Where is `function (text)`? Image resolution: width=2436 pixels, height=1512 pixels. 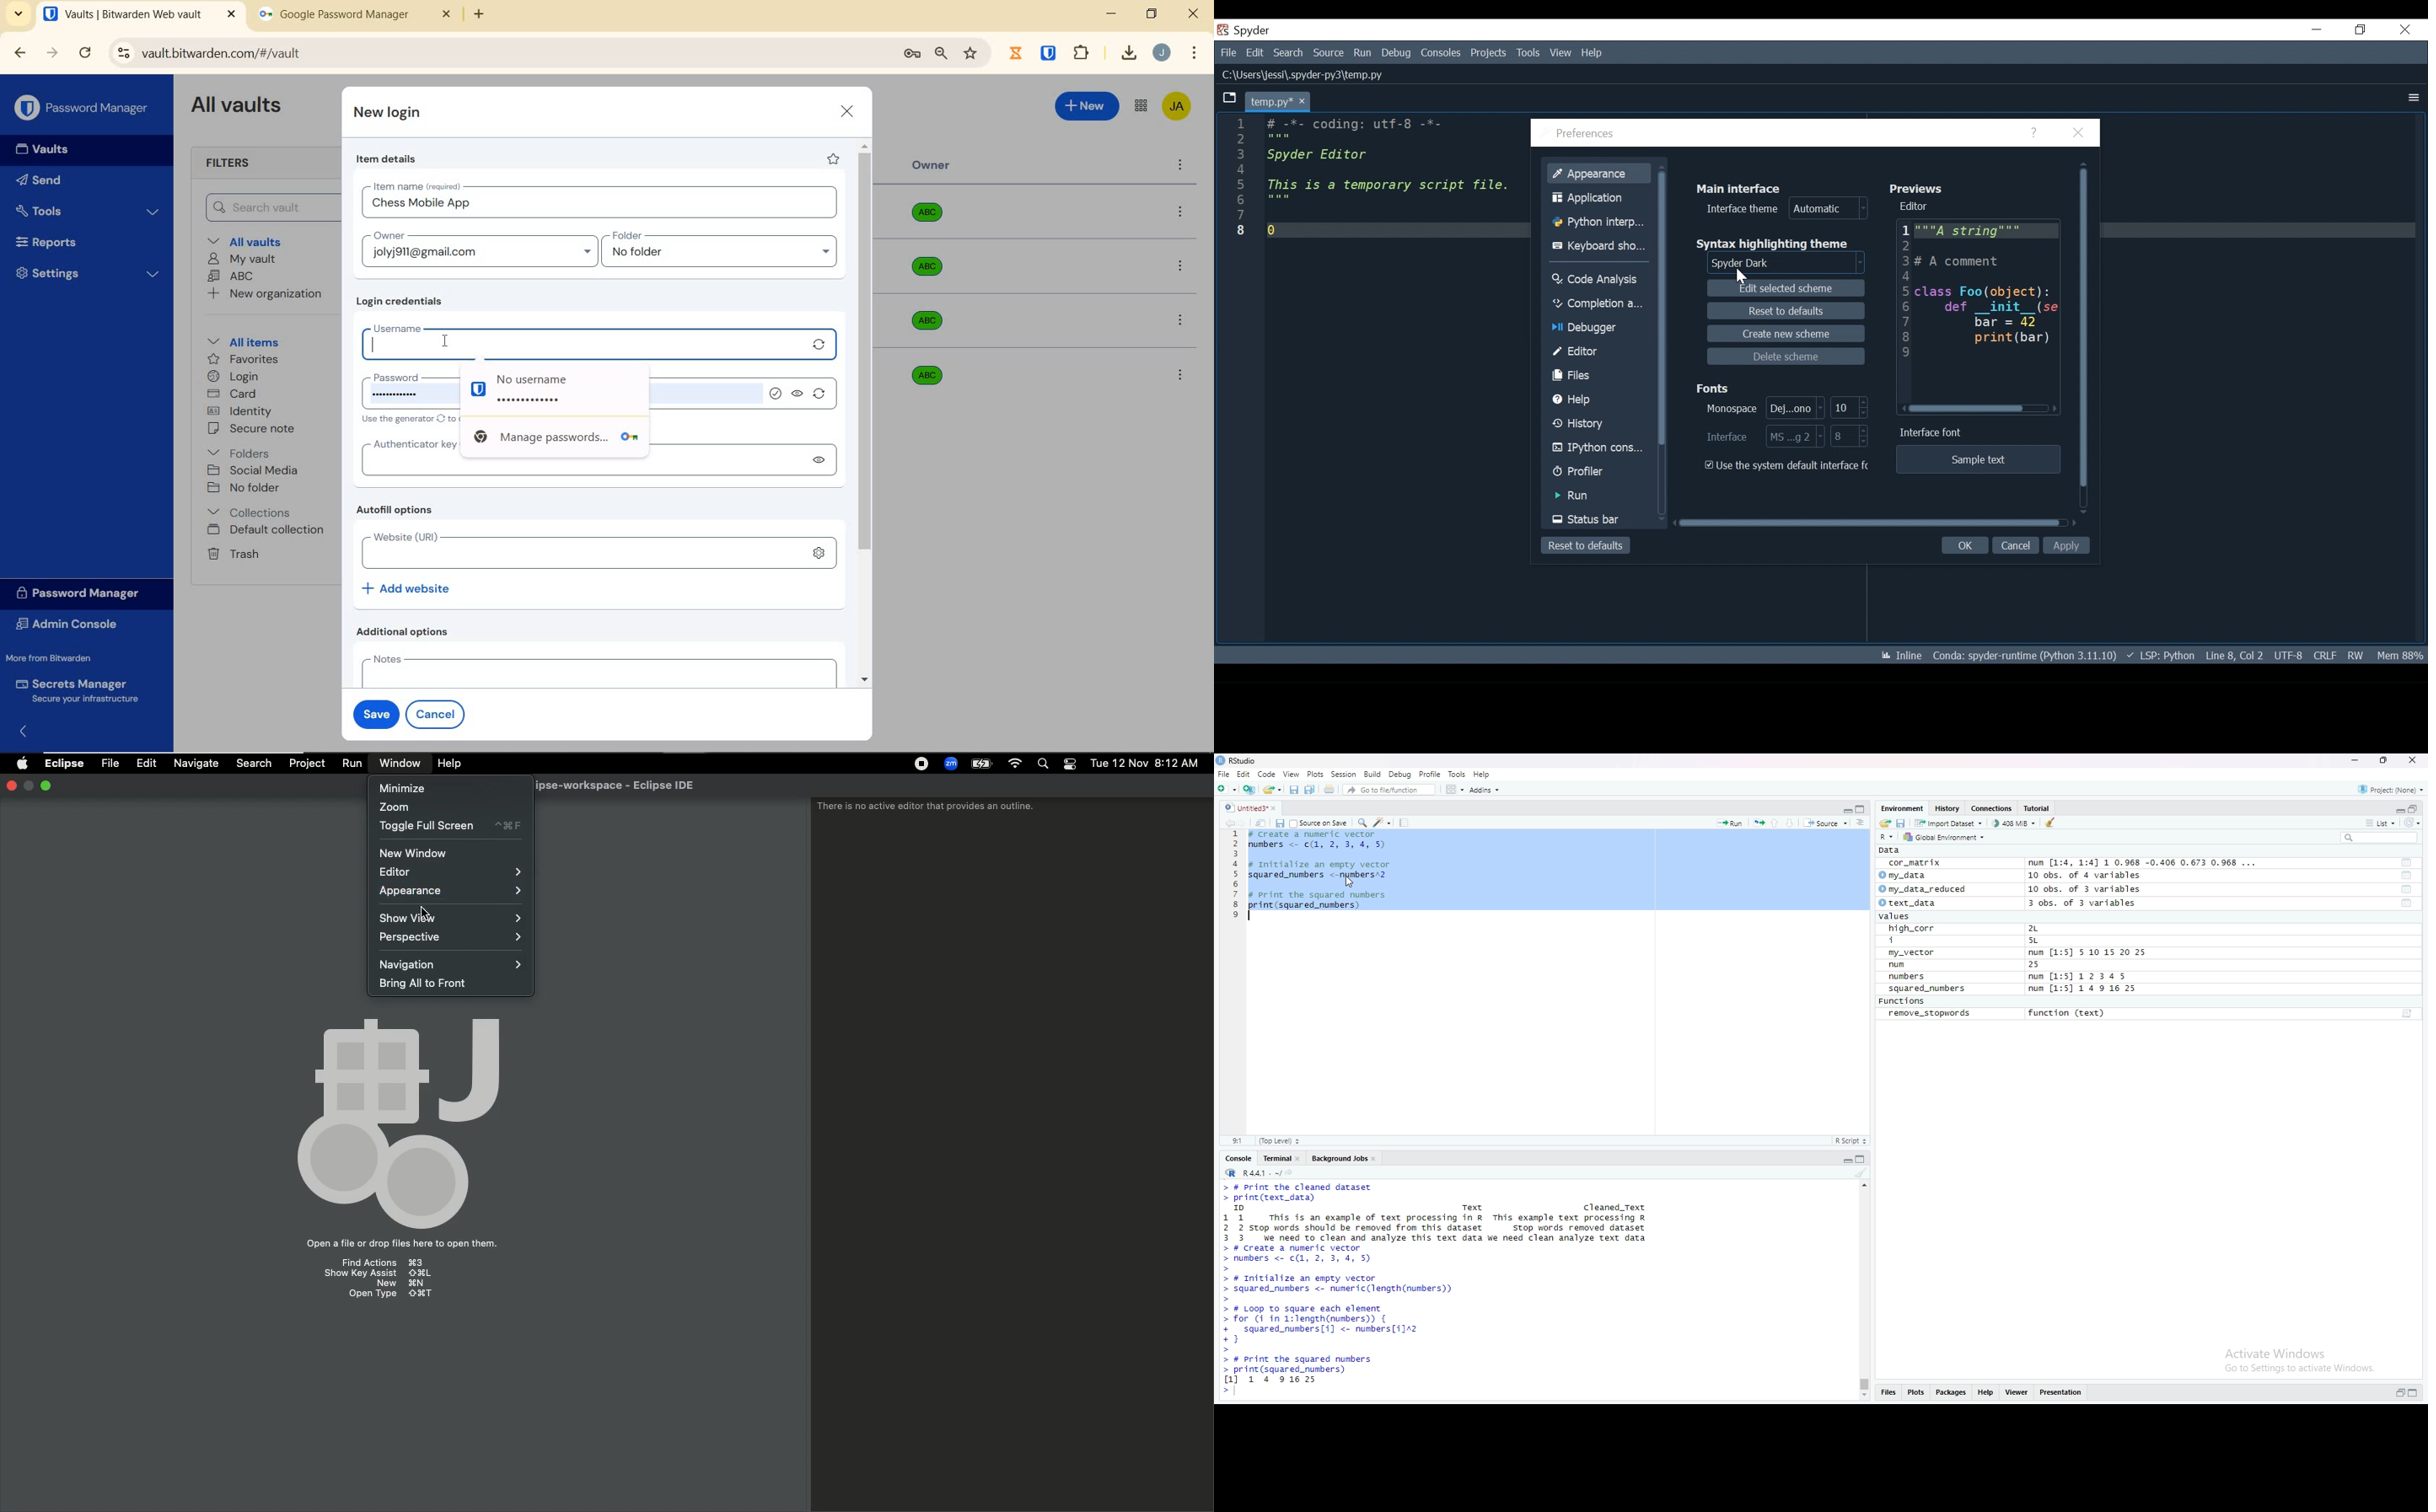
function (text) is located at coordinates (2068, 1014).